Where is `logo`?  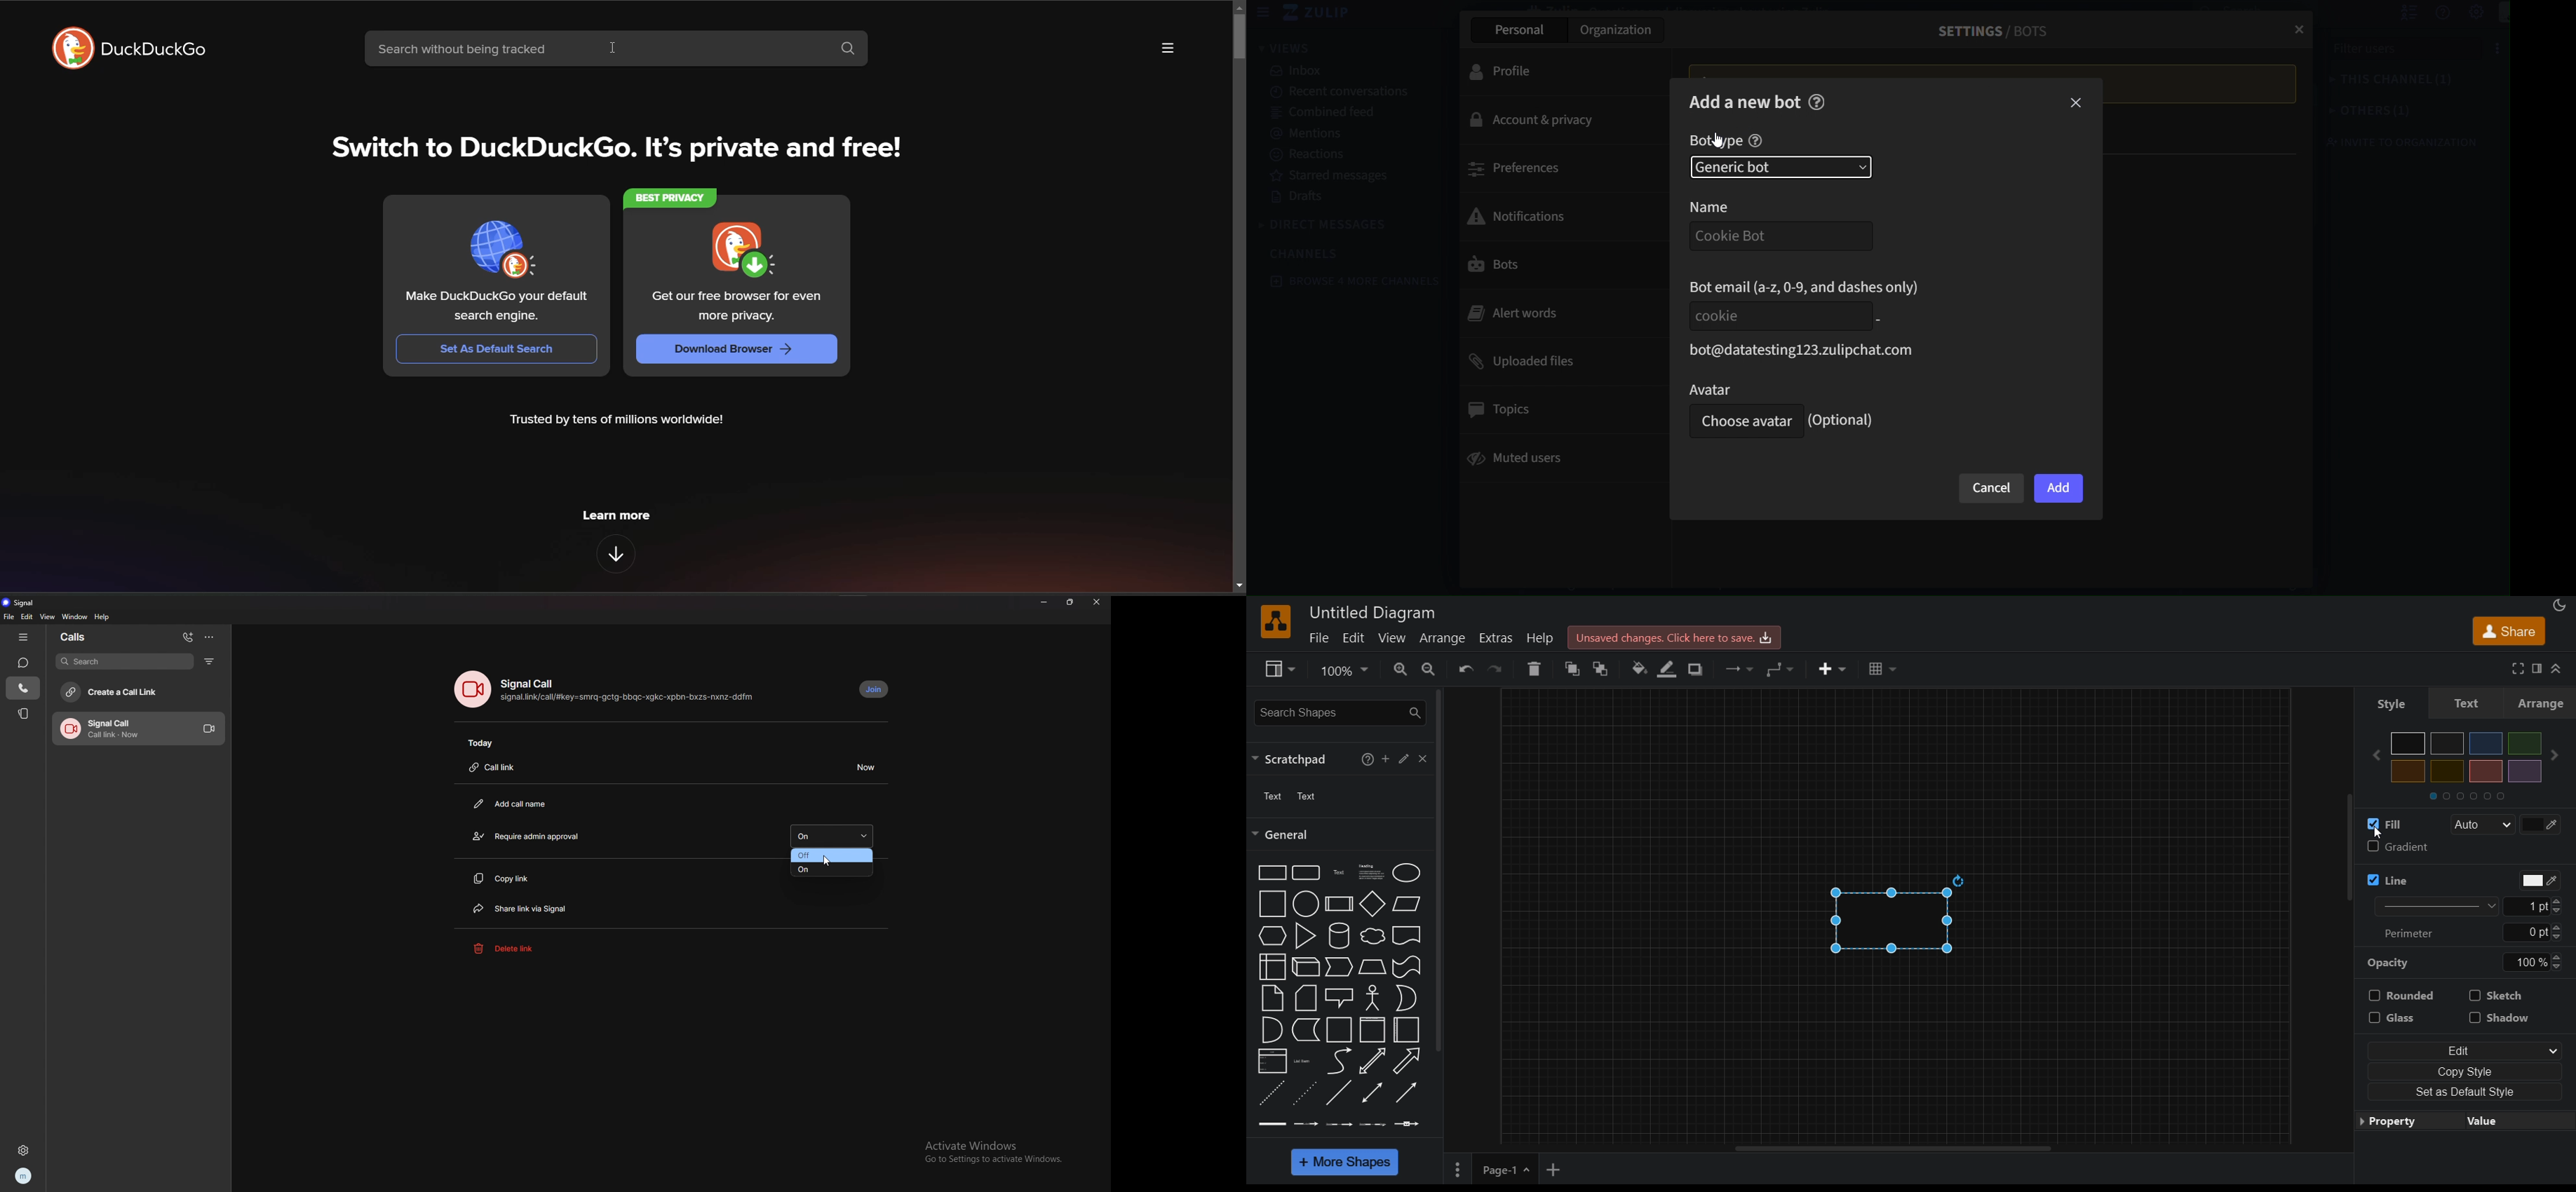
logo is located at coordinates (1277, 622).